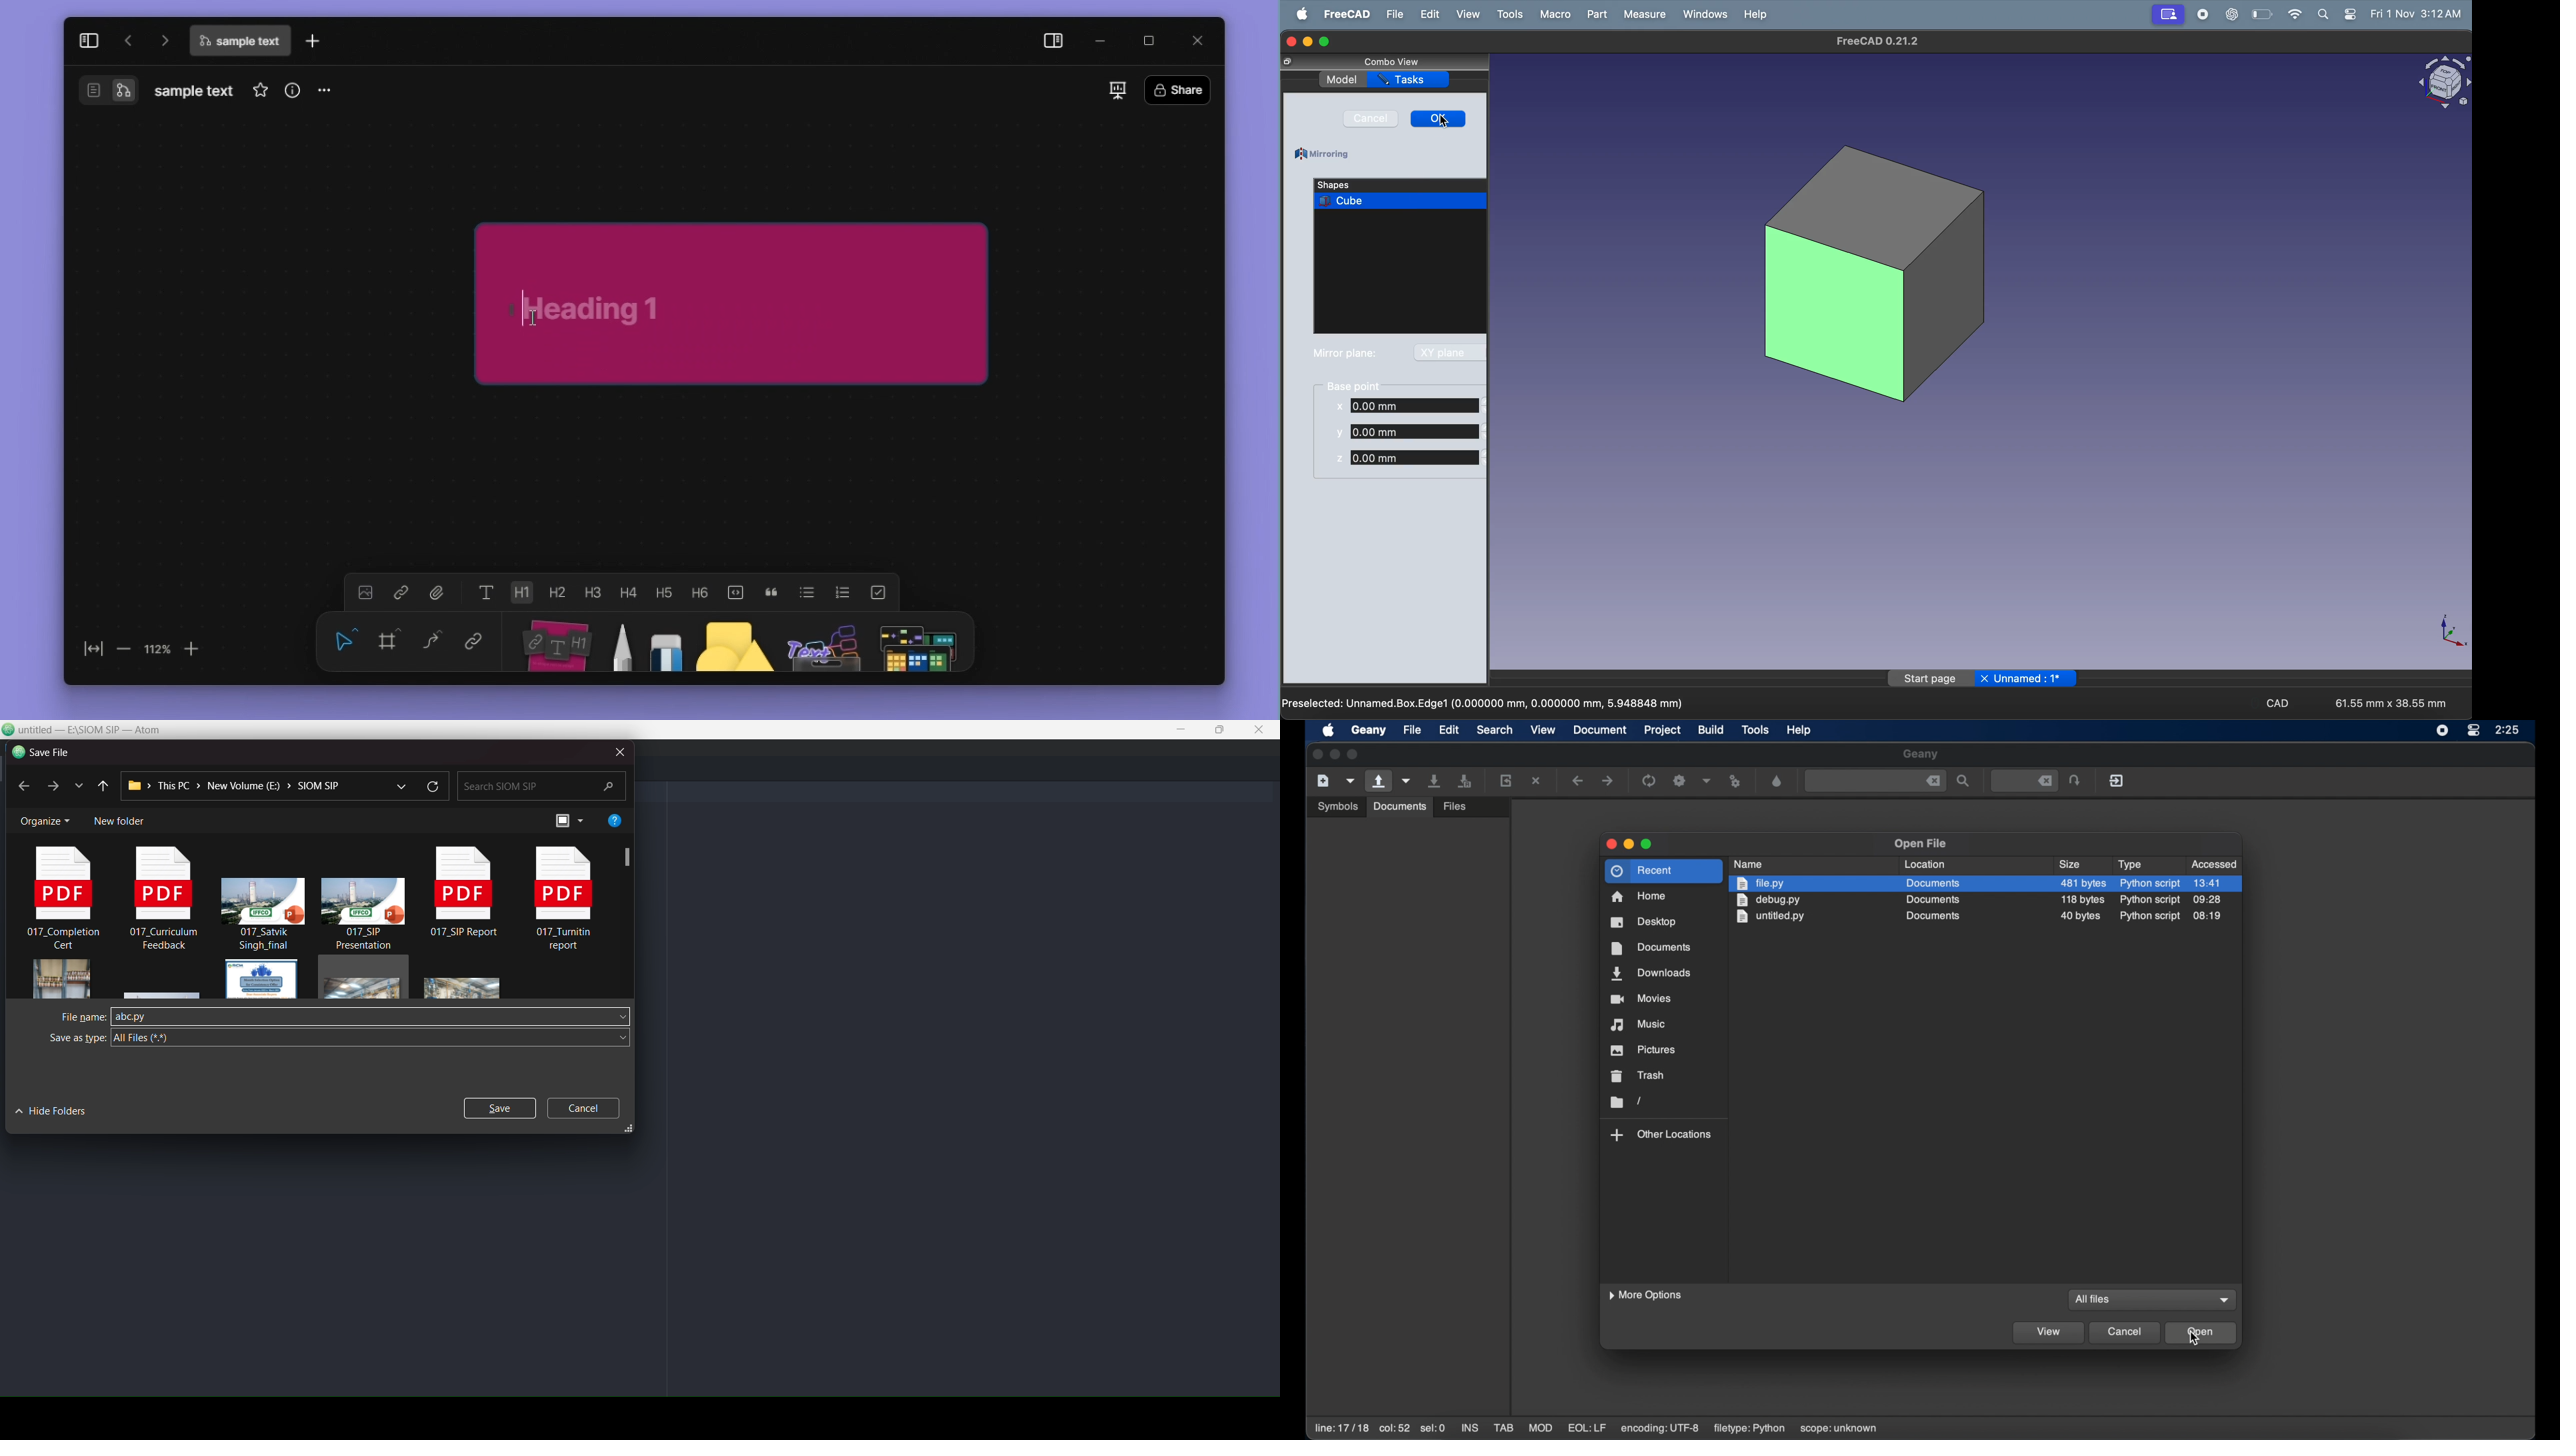 This screenshot has width=2576, height=1456. I want to click on wifi, so click(2291, 13).